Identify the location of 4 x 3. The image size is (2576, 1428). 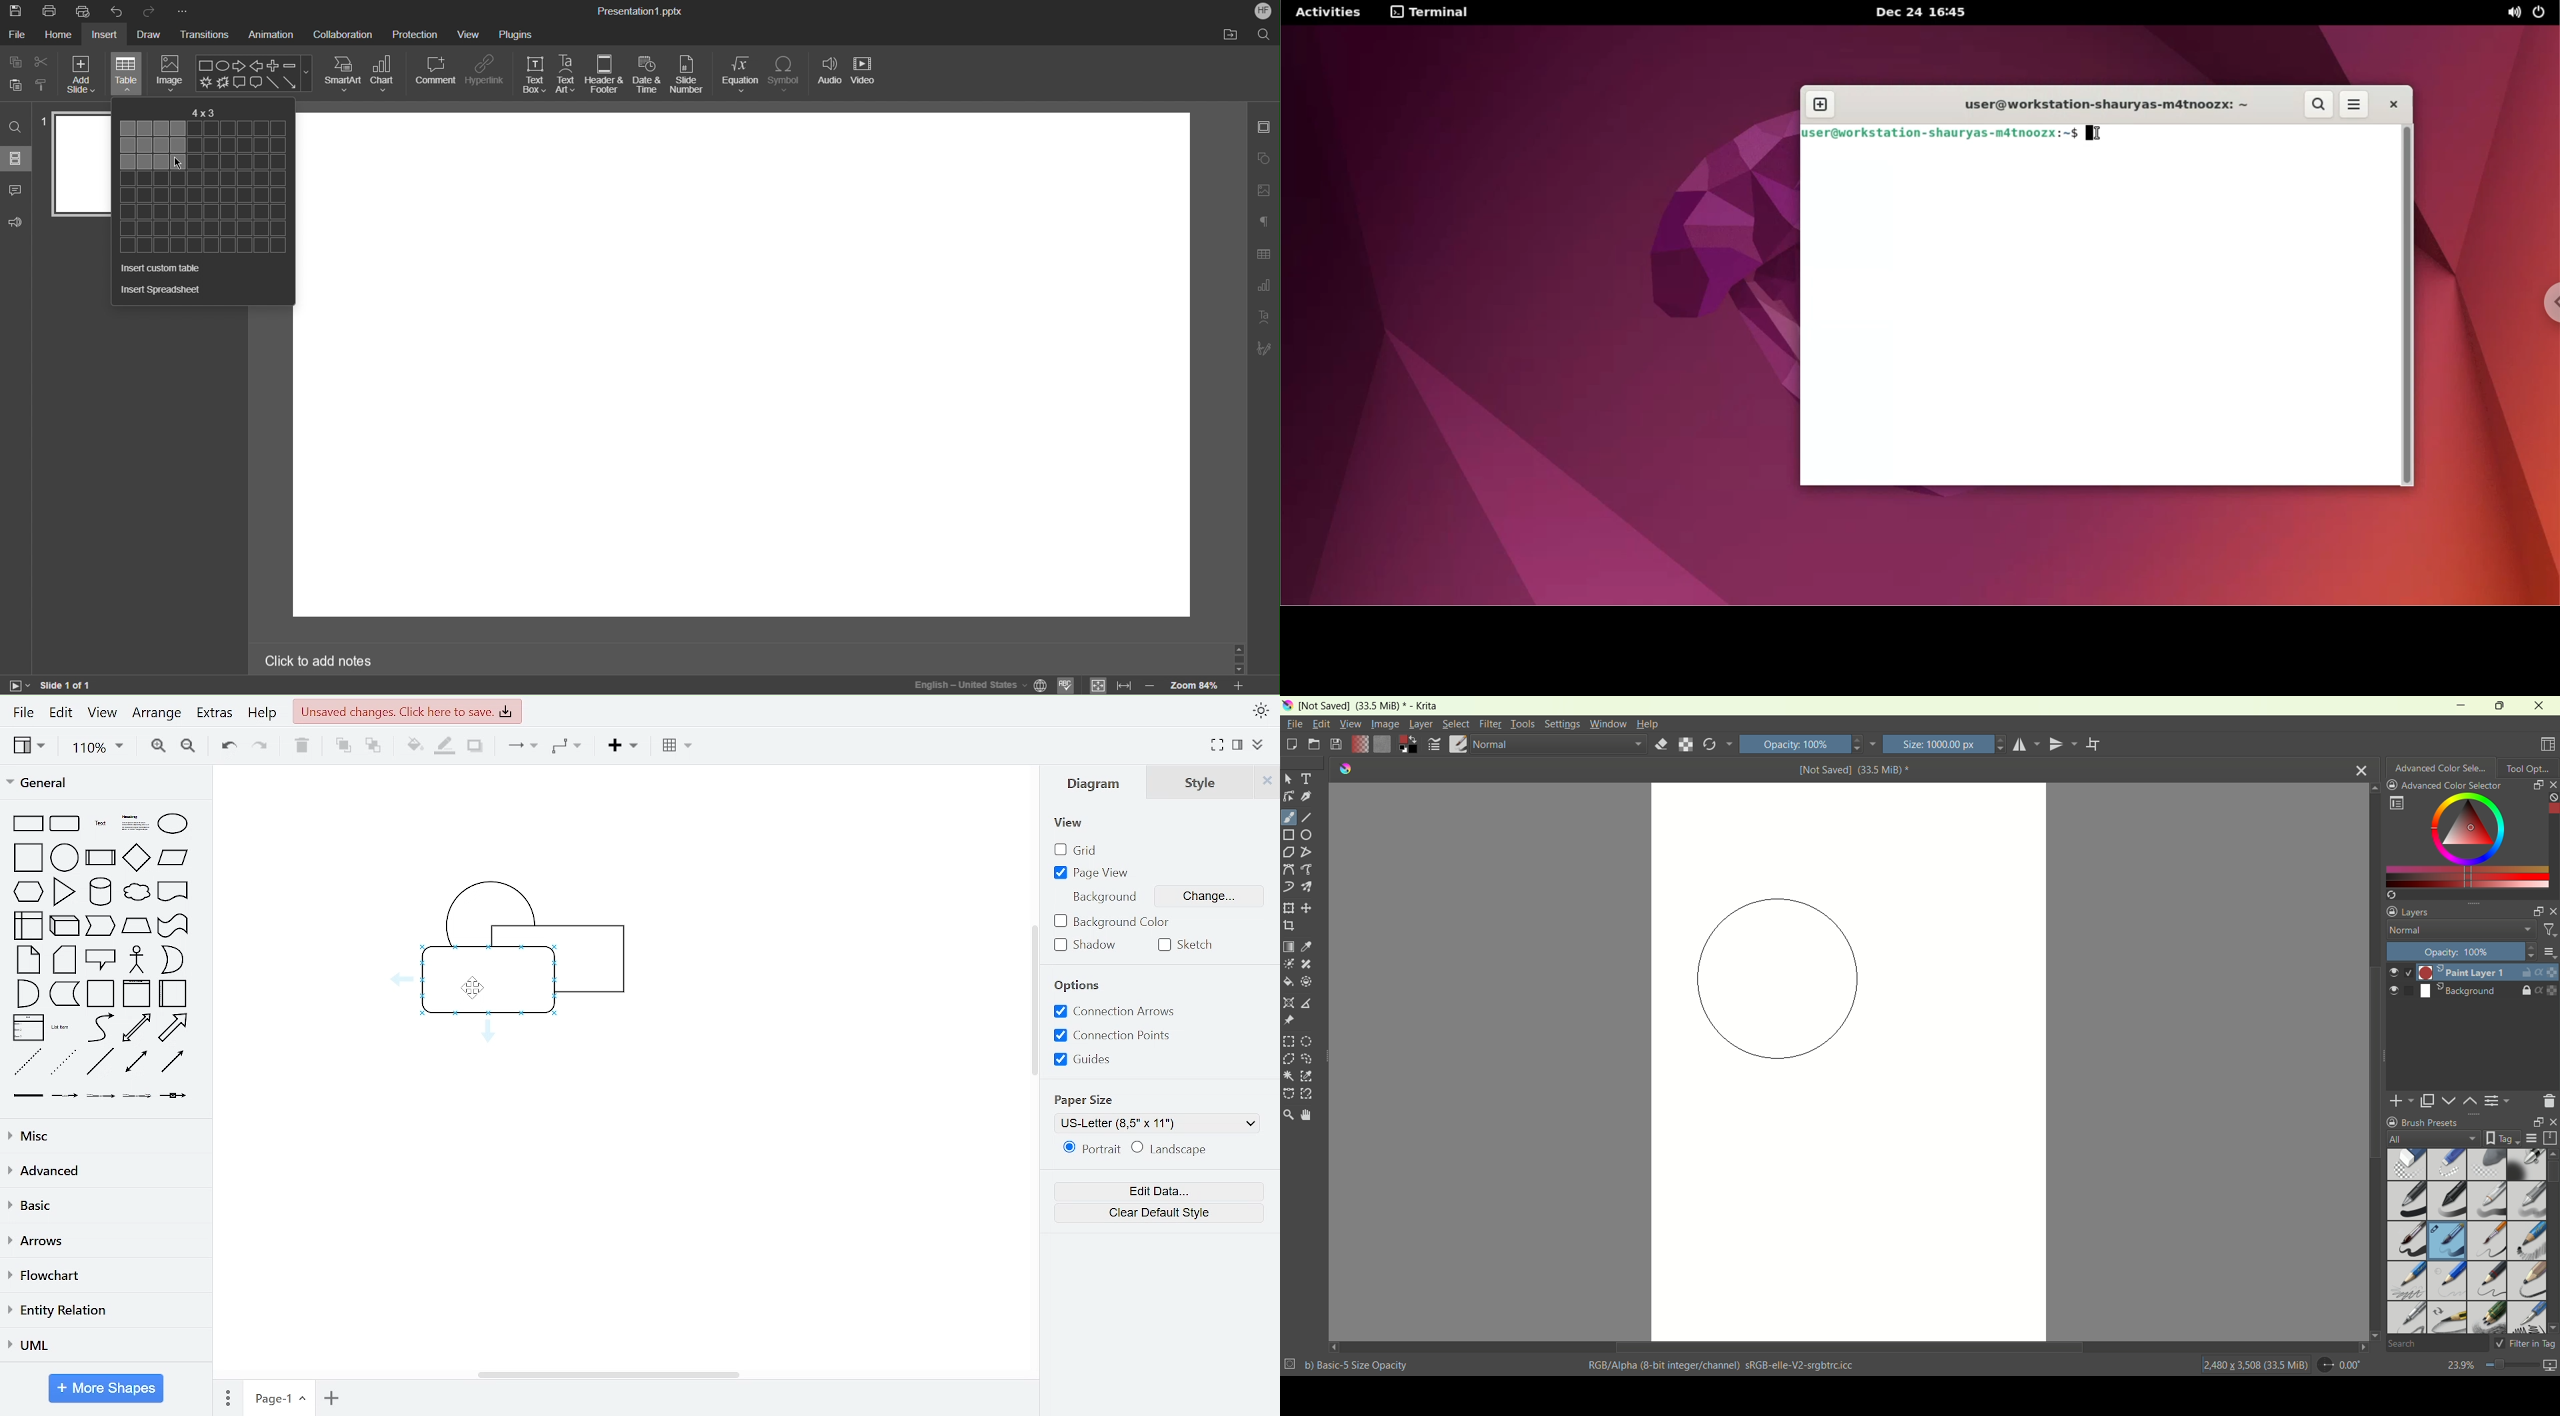
(204, 109).